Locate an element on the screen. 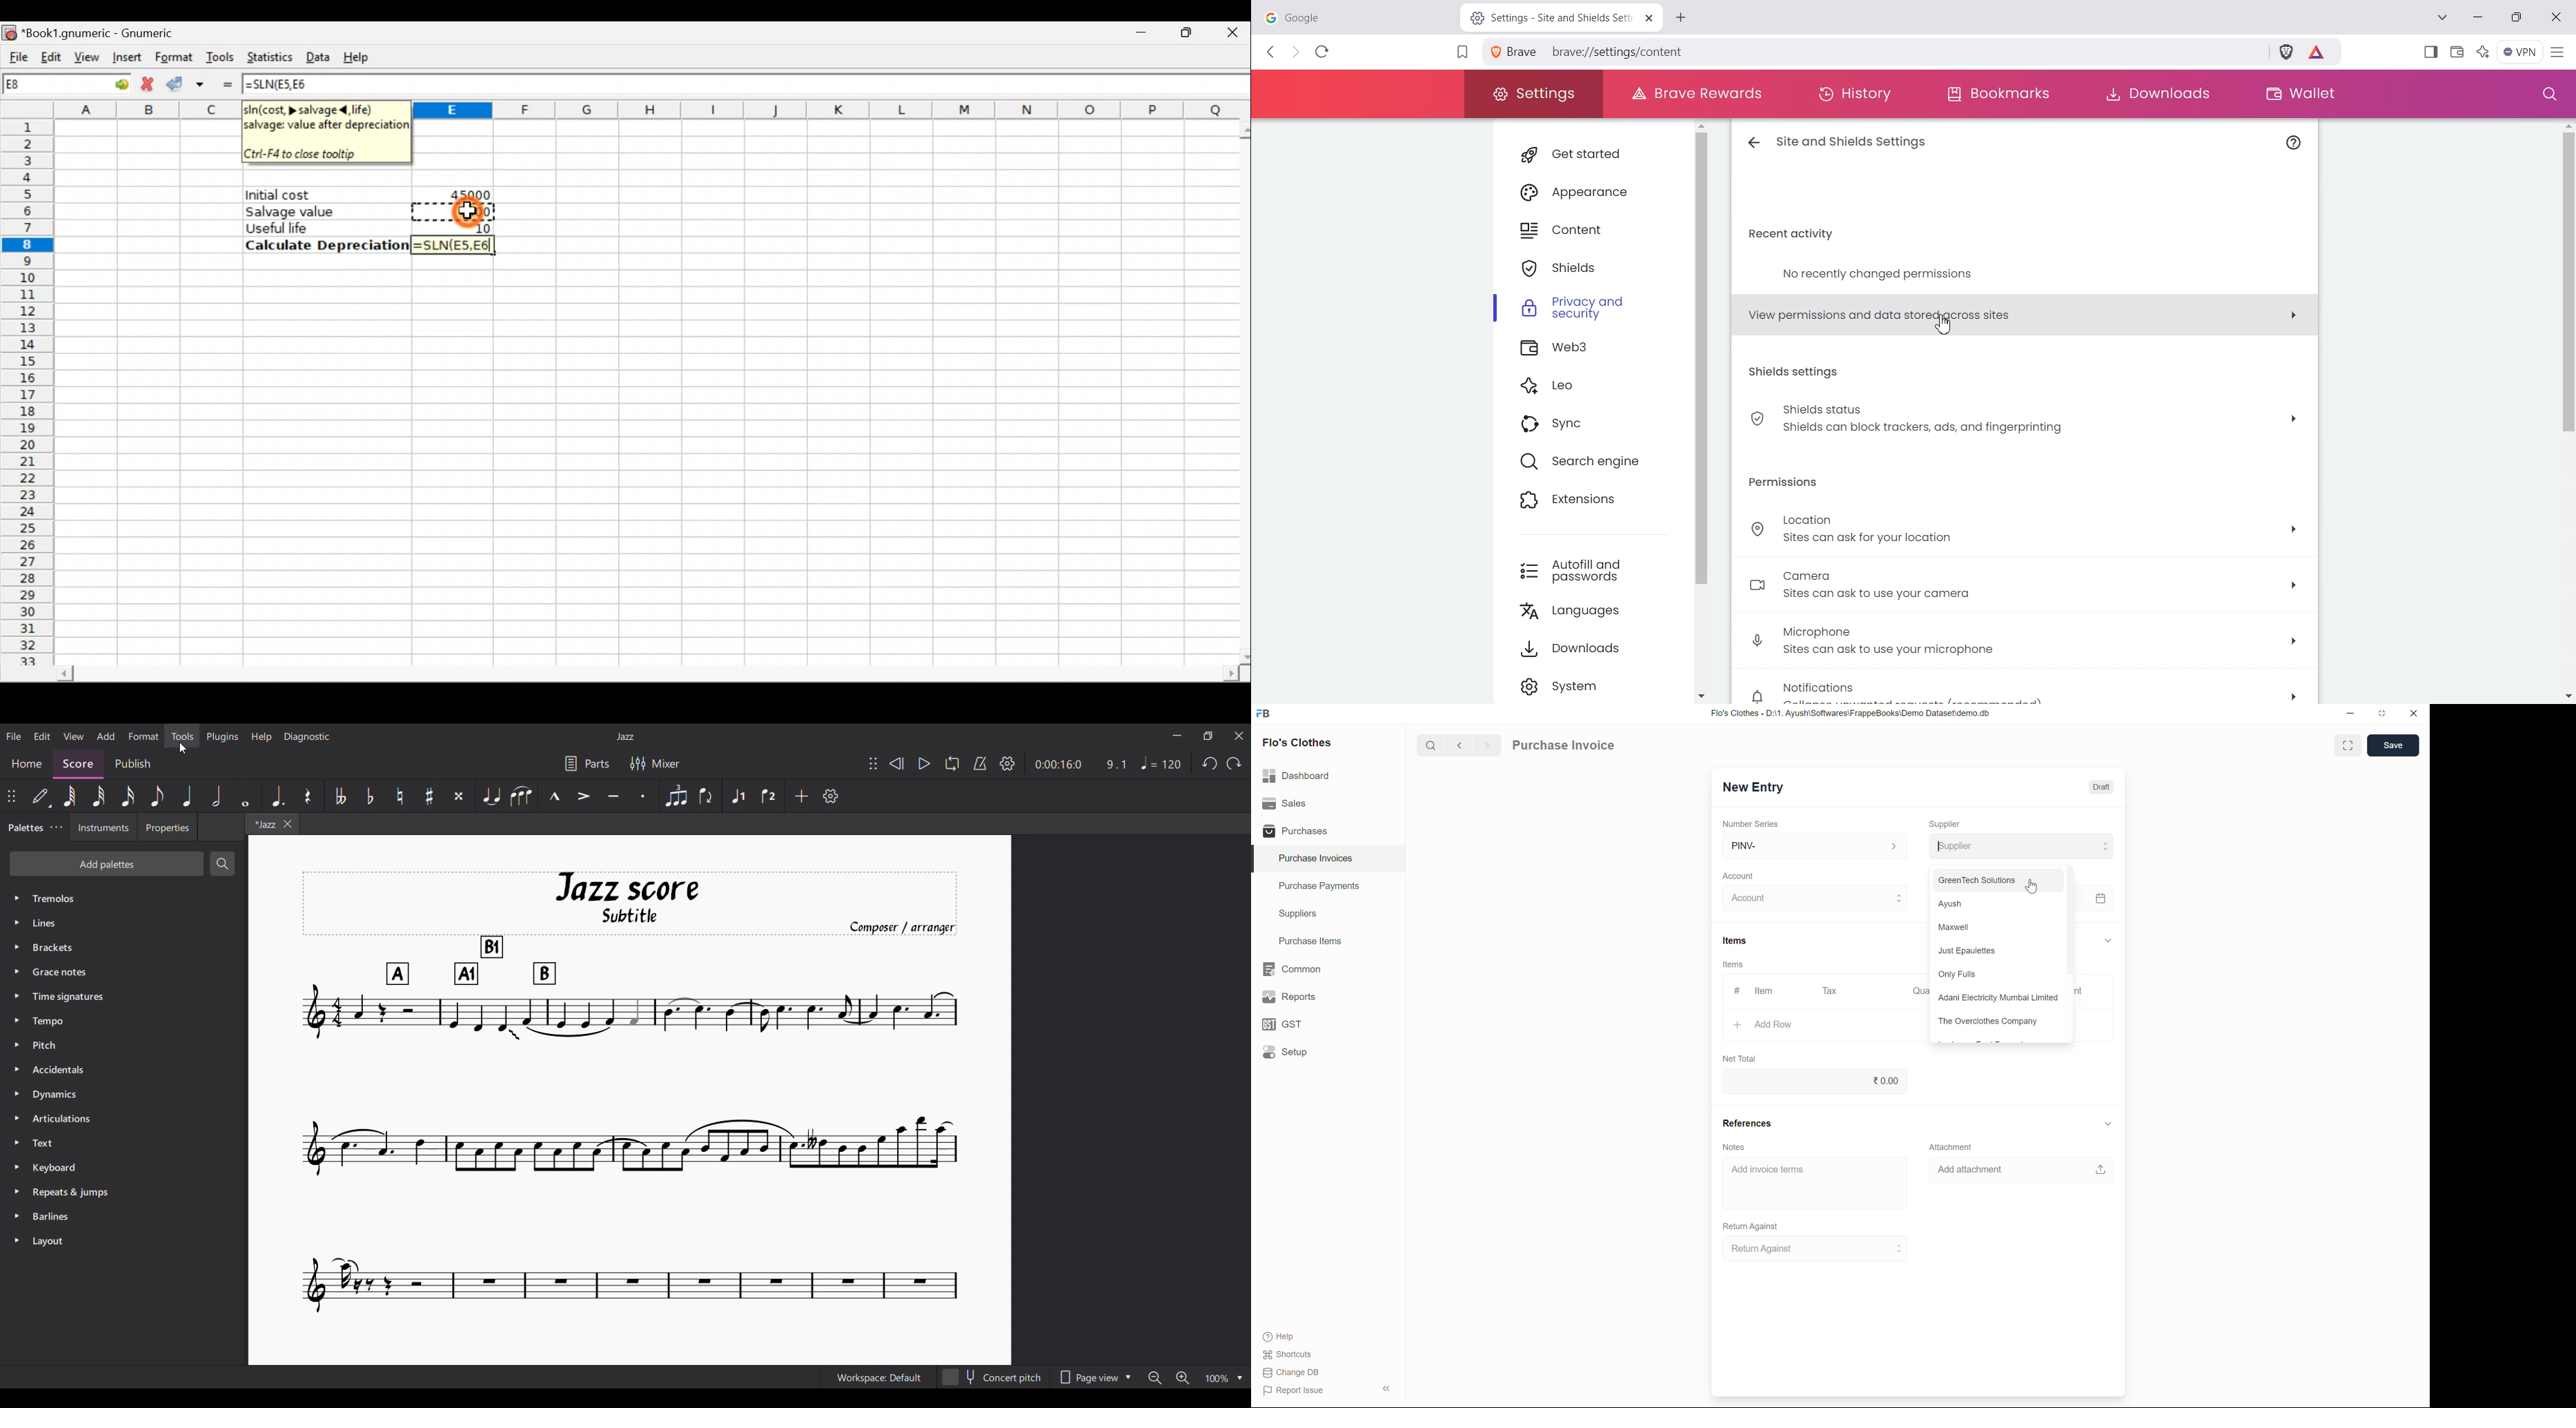 The height and width of the screenshot is (1428, 2576). Number Series is located at coordinates (1750, 824).